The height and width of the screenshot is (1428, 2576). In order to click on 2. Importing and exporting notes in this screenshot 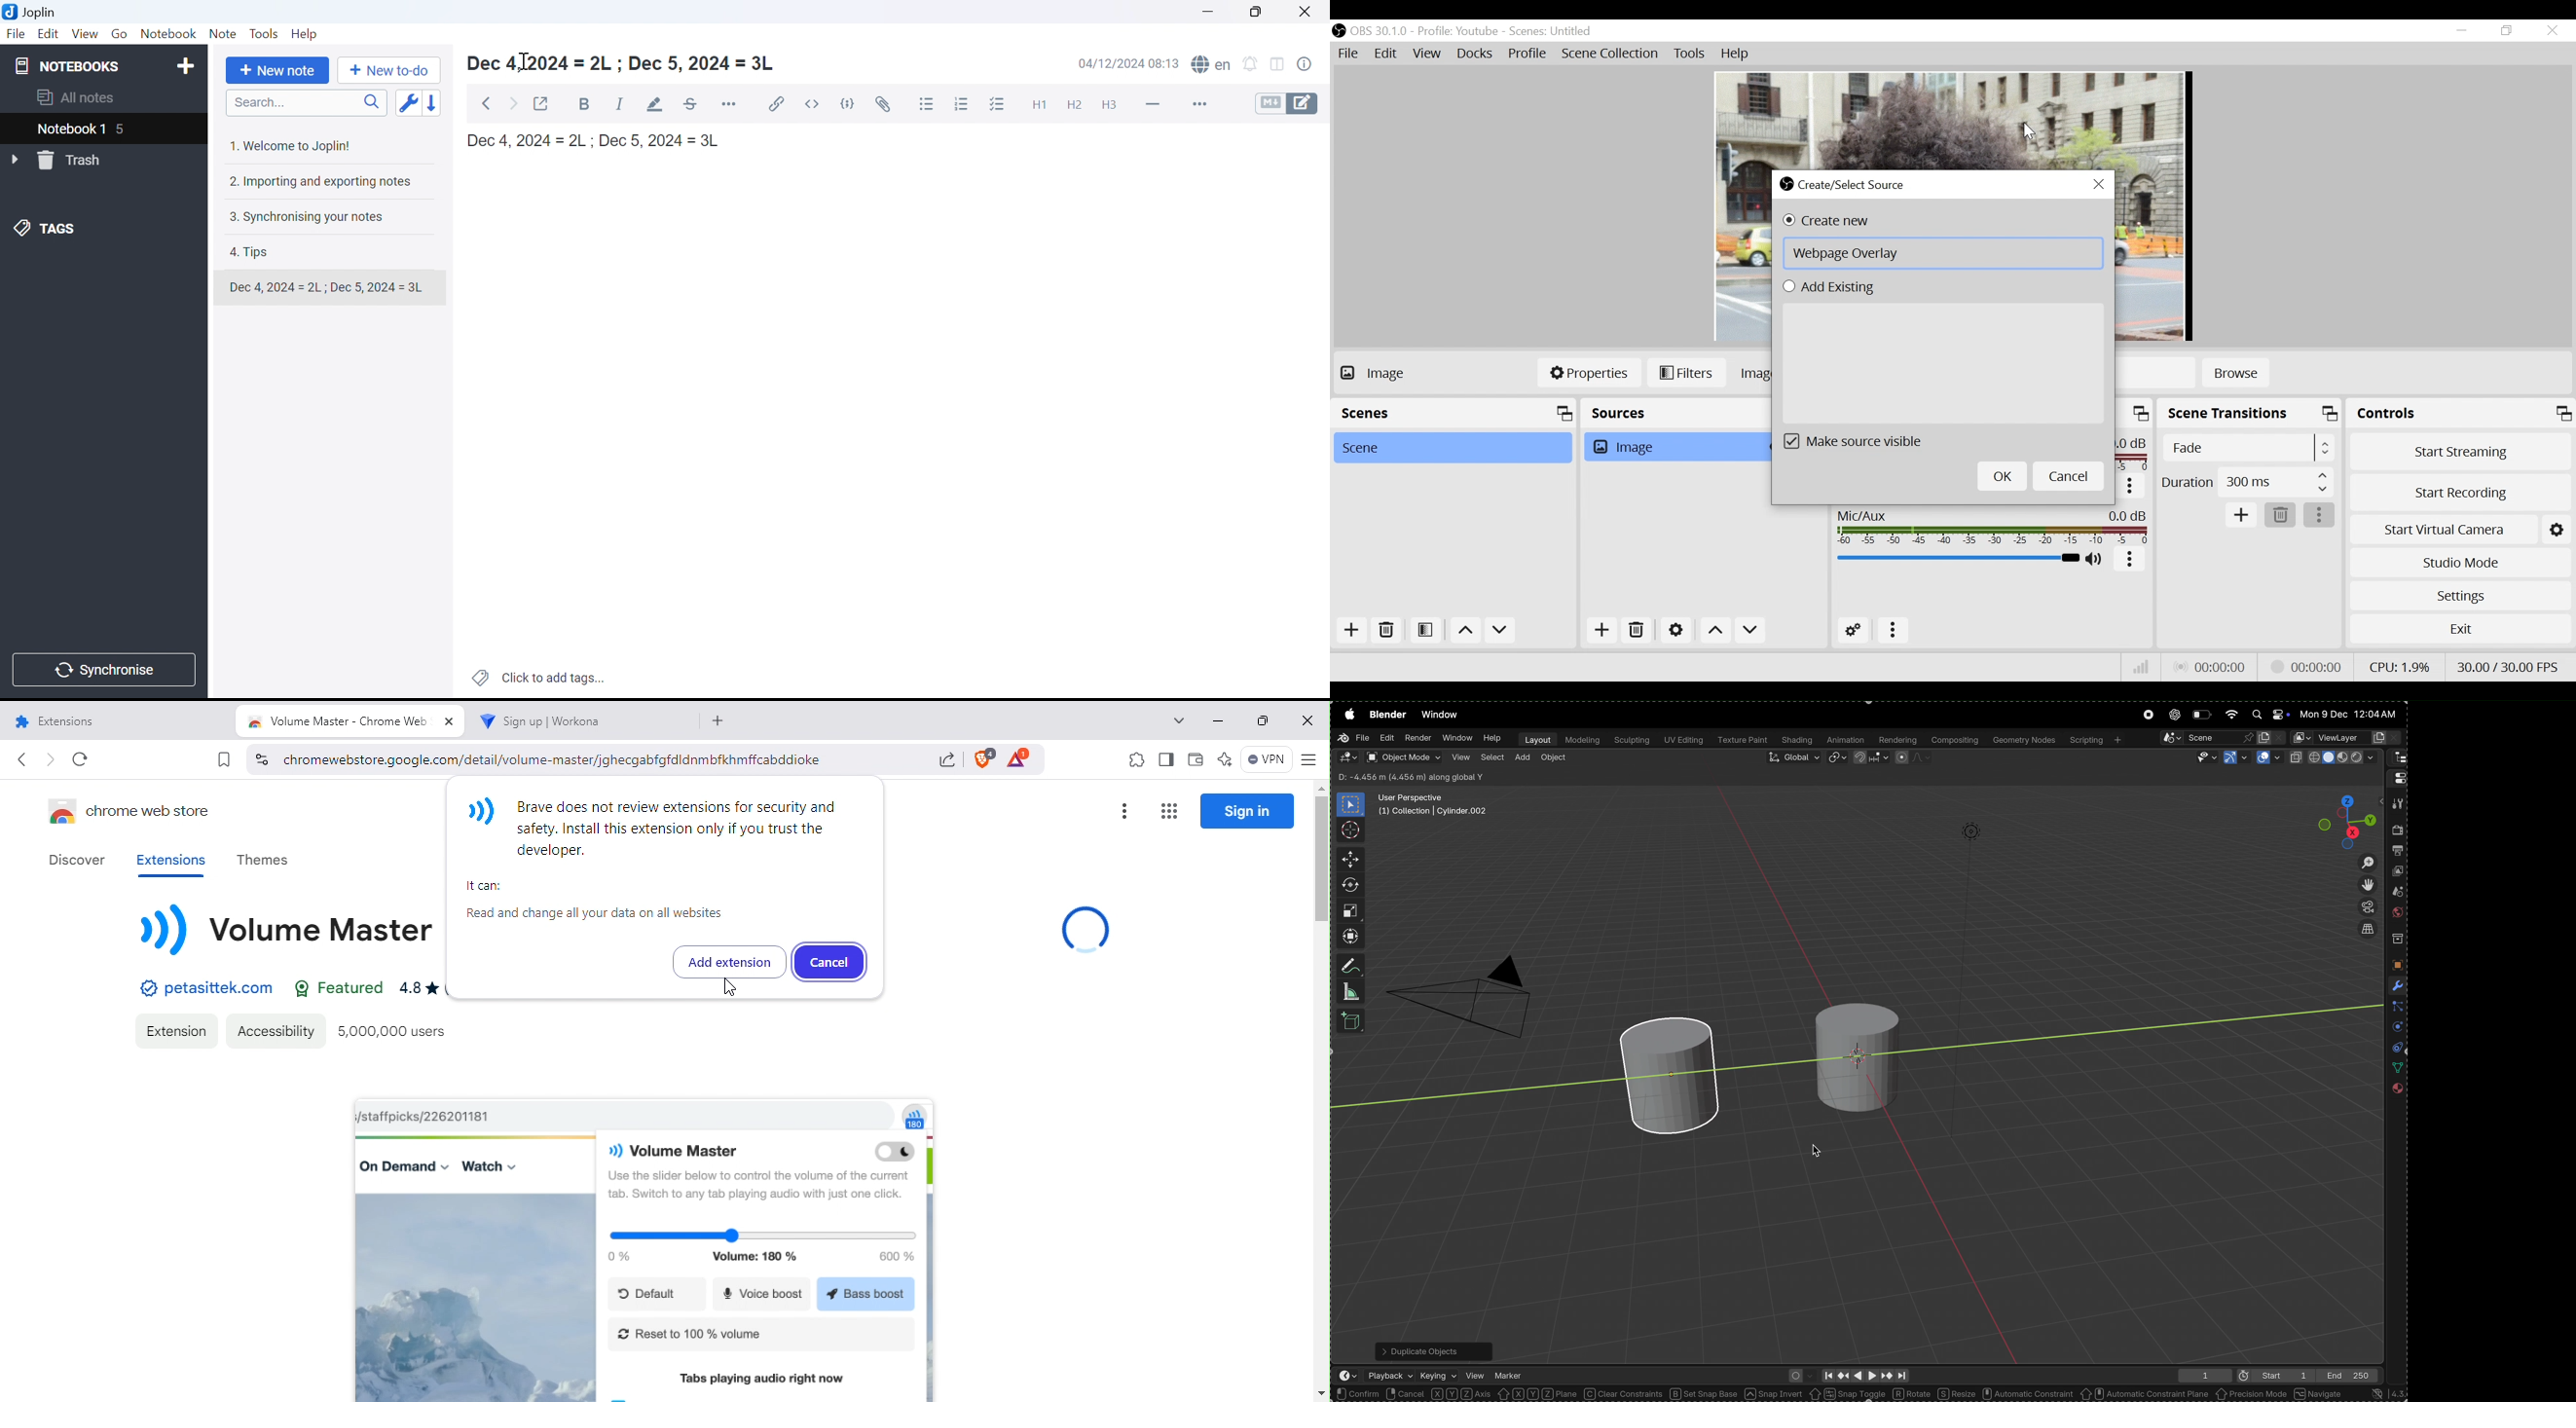, I will do `click(323, 181)`.